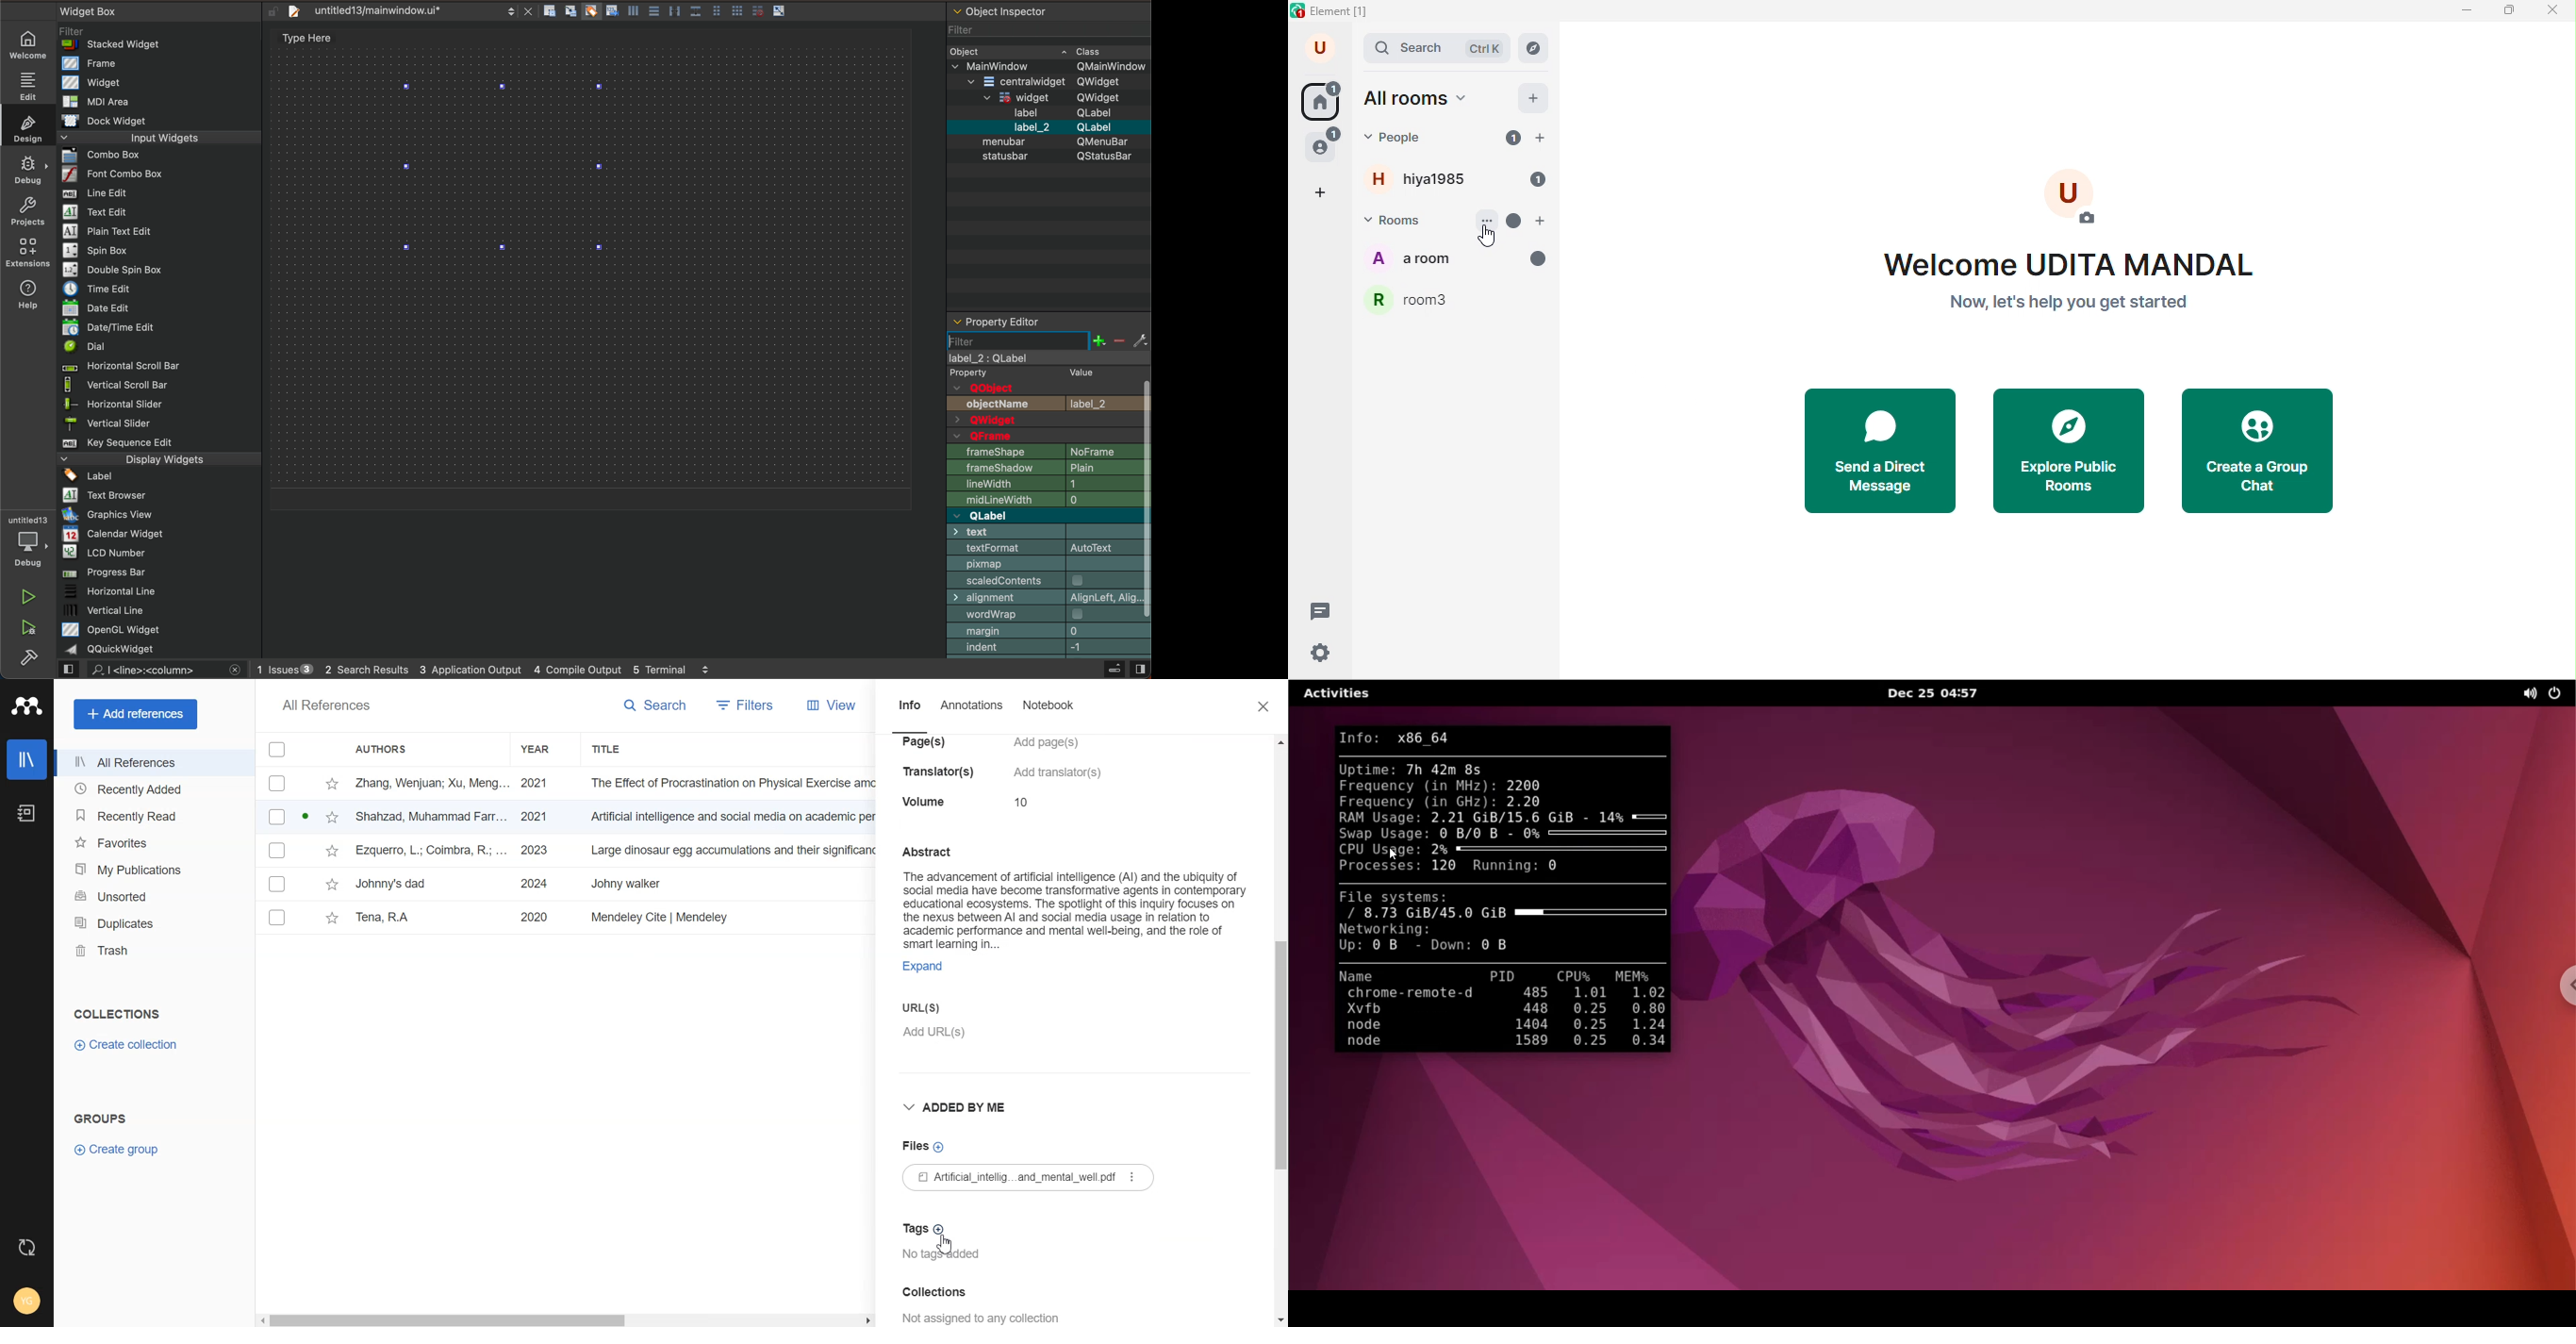  What do you see at coordinates (27, 706) in the screenshot?
I see `Logo` at bounding box center [27, 706].